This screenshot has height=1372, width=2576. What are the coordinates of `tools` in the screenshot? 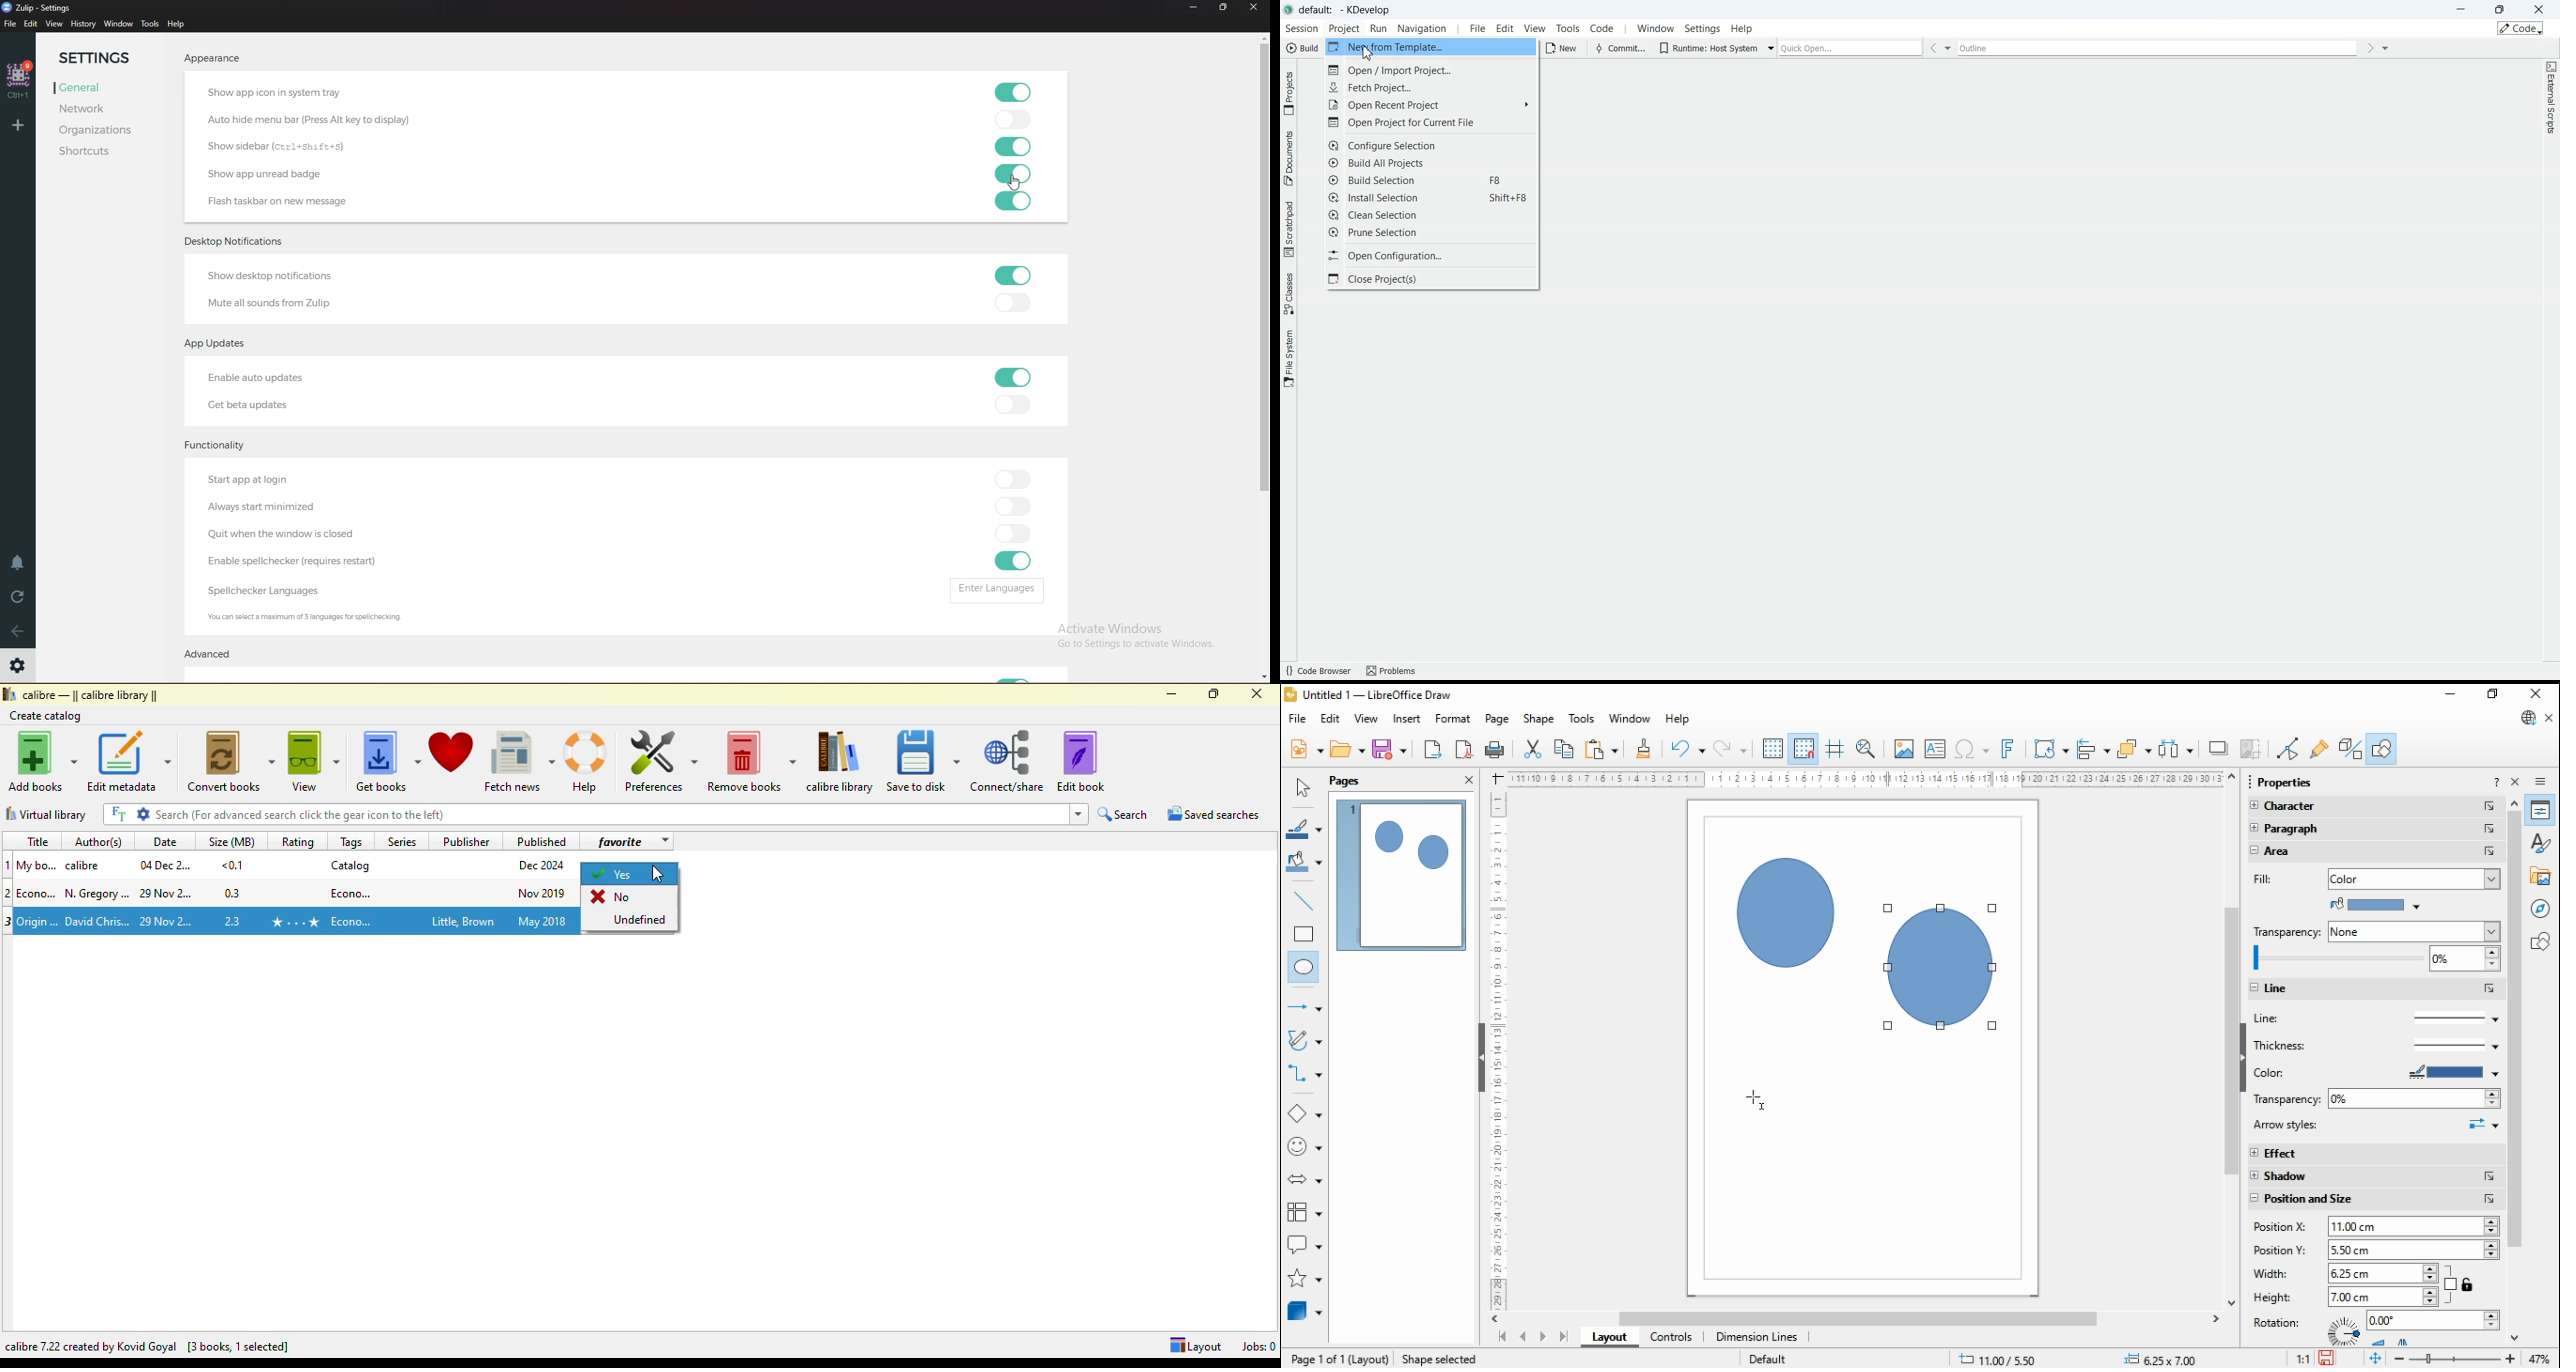 It's located at (1583, 720).